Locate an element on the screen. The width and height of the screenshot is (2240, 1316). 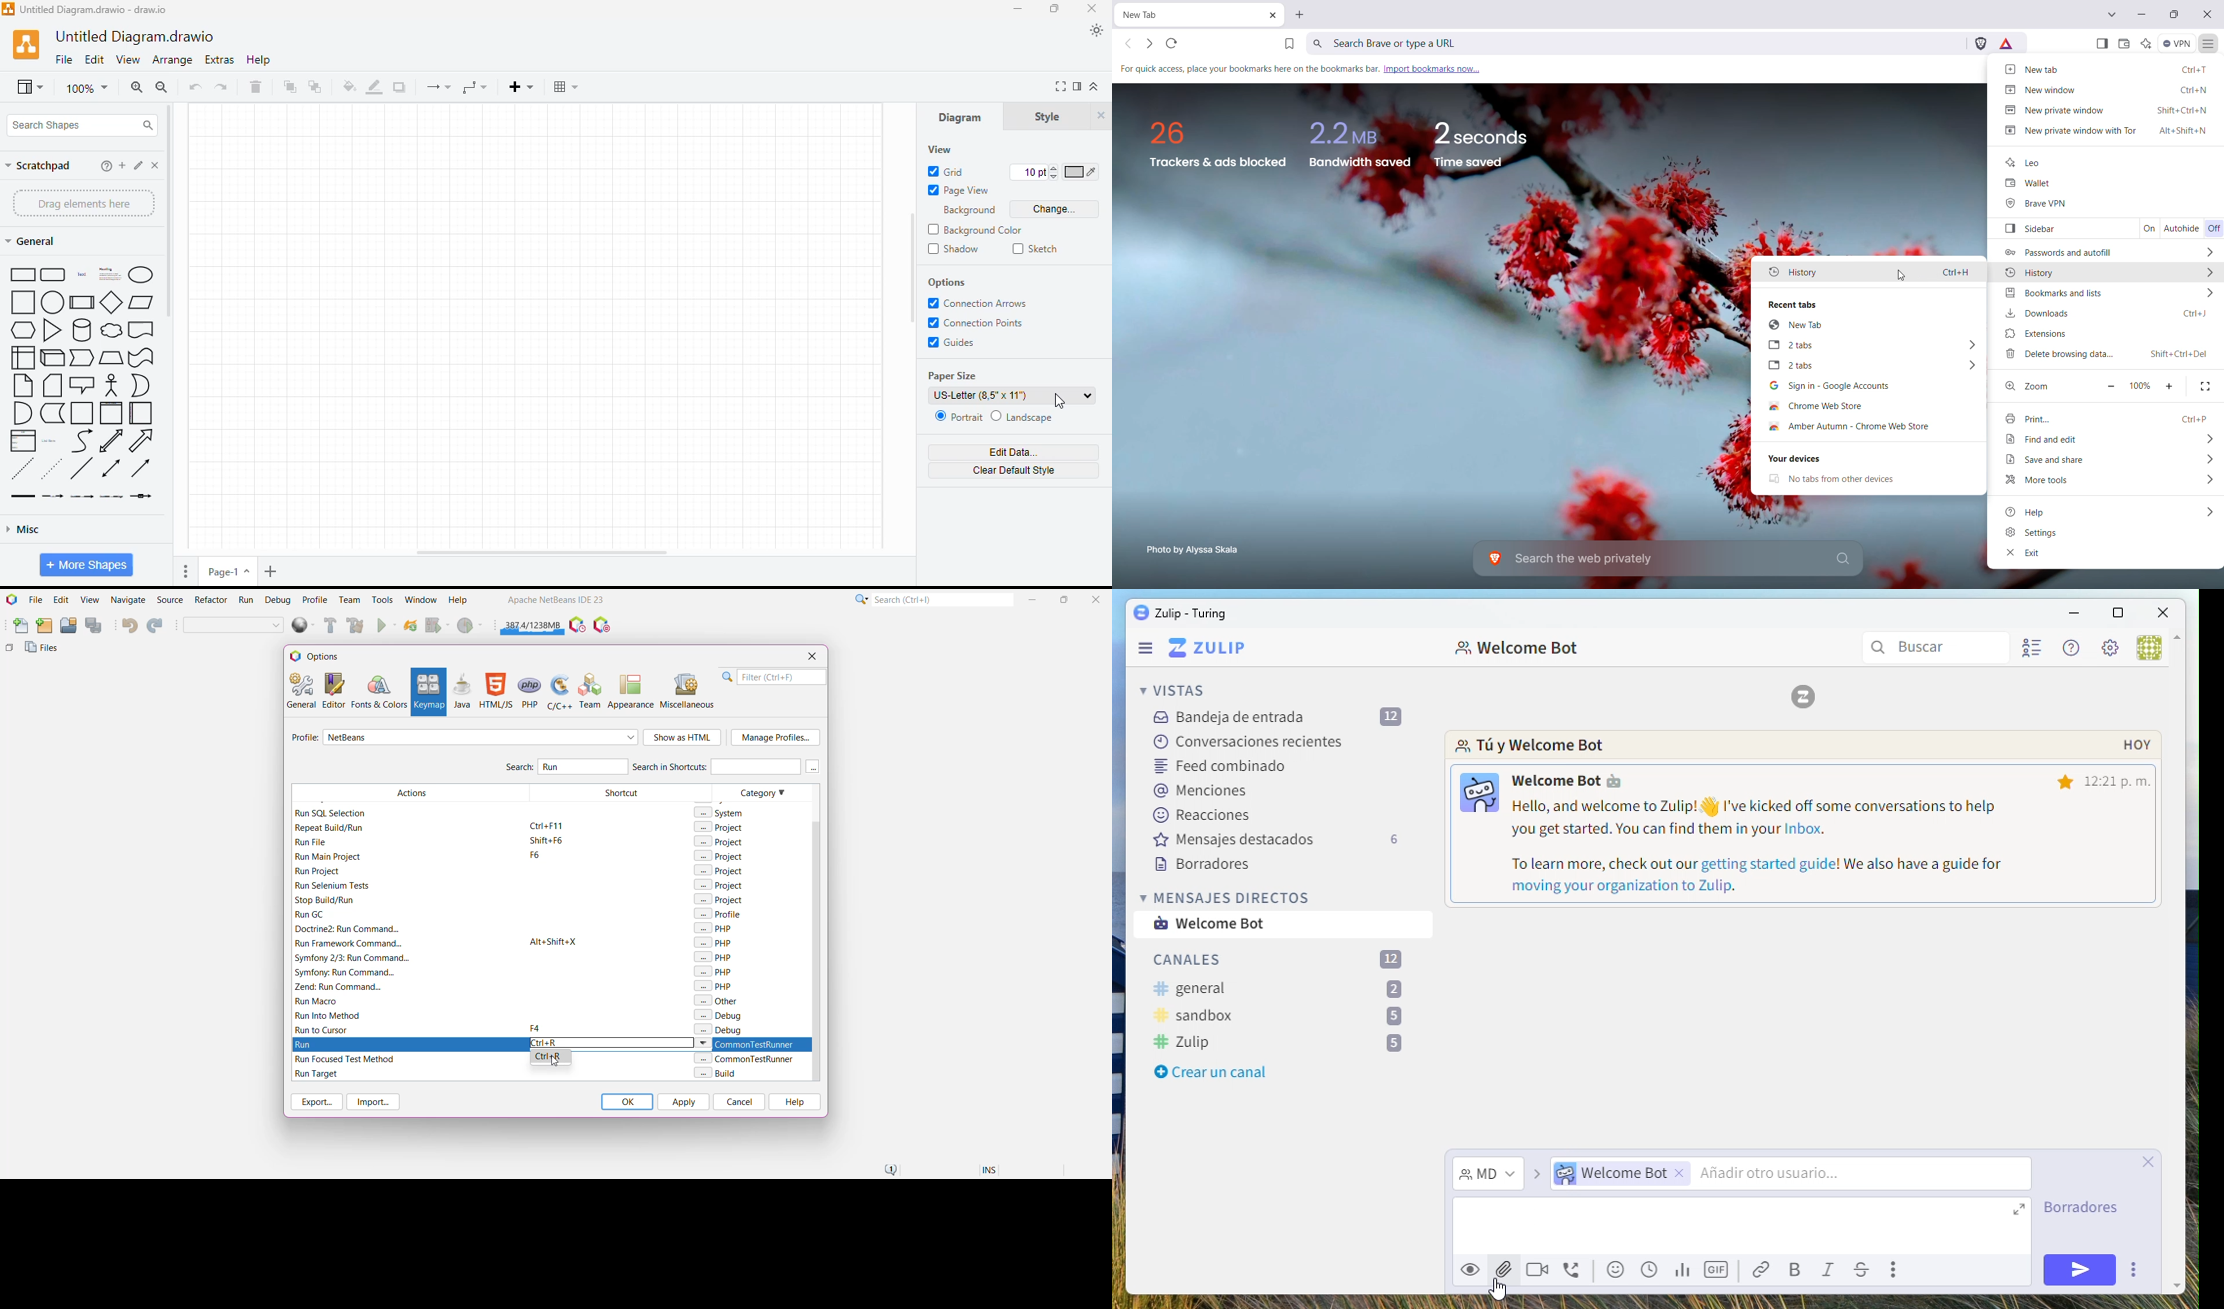
Find and edit is located at coordinates (2107, 440).